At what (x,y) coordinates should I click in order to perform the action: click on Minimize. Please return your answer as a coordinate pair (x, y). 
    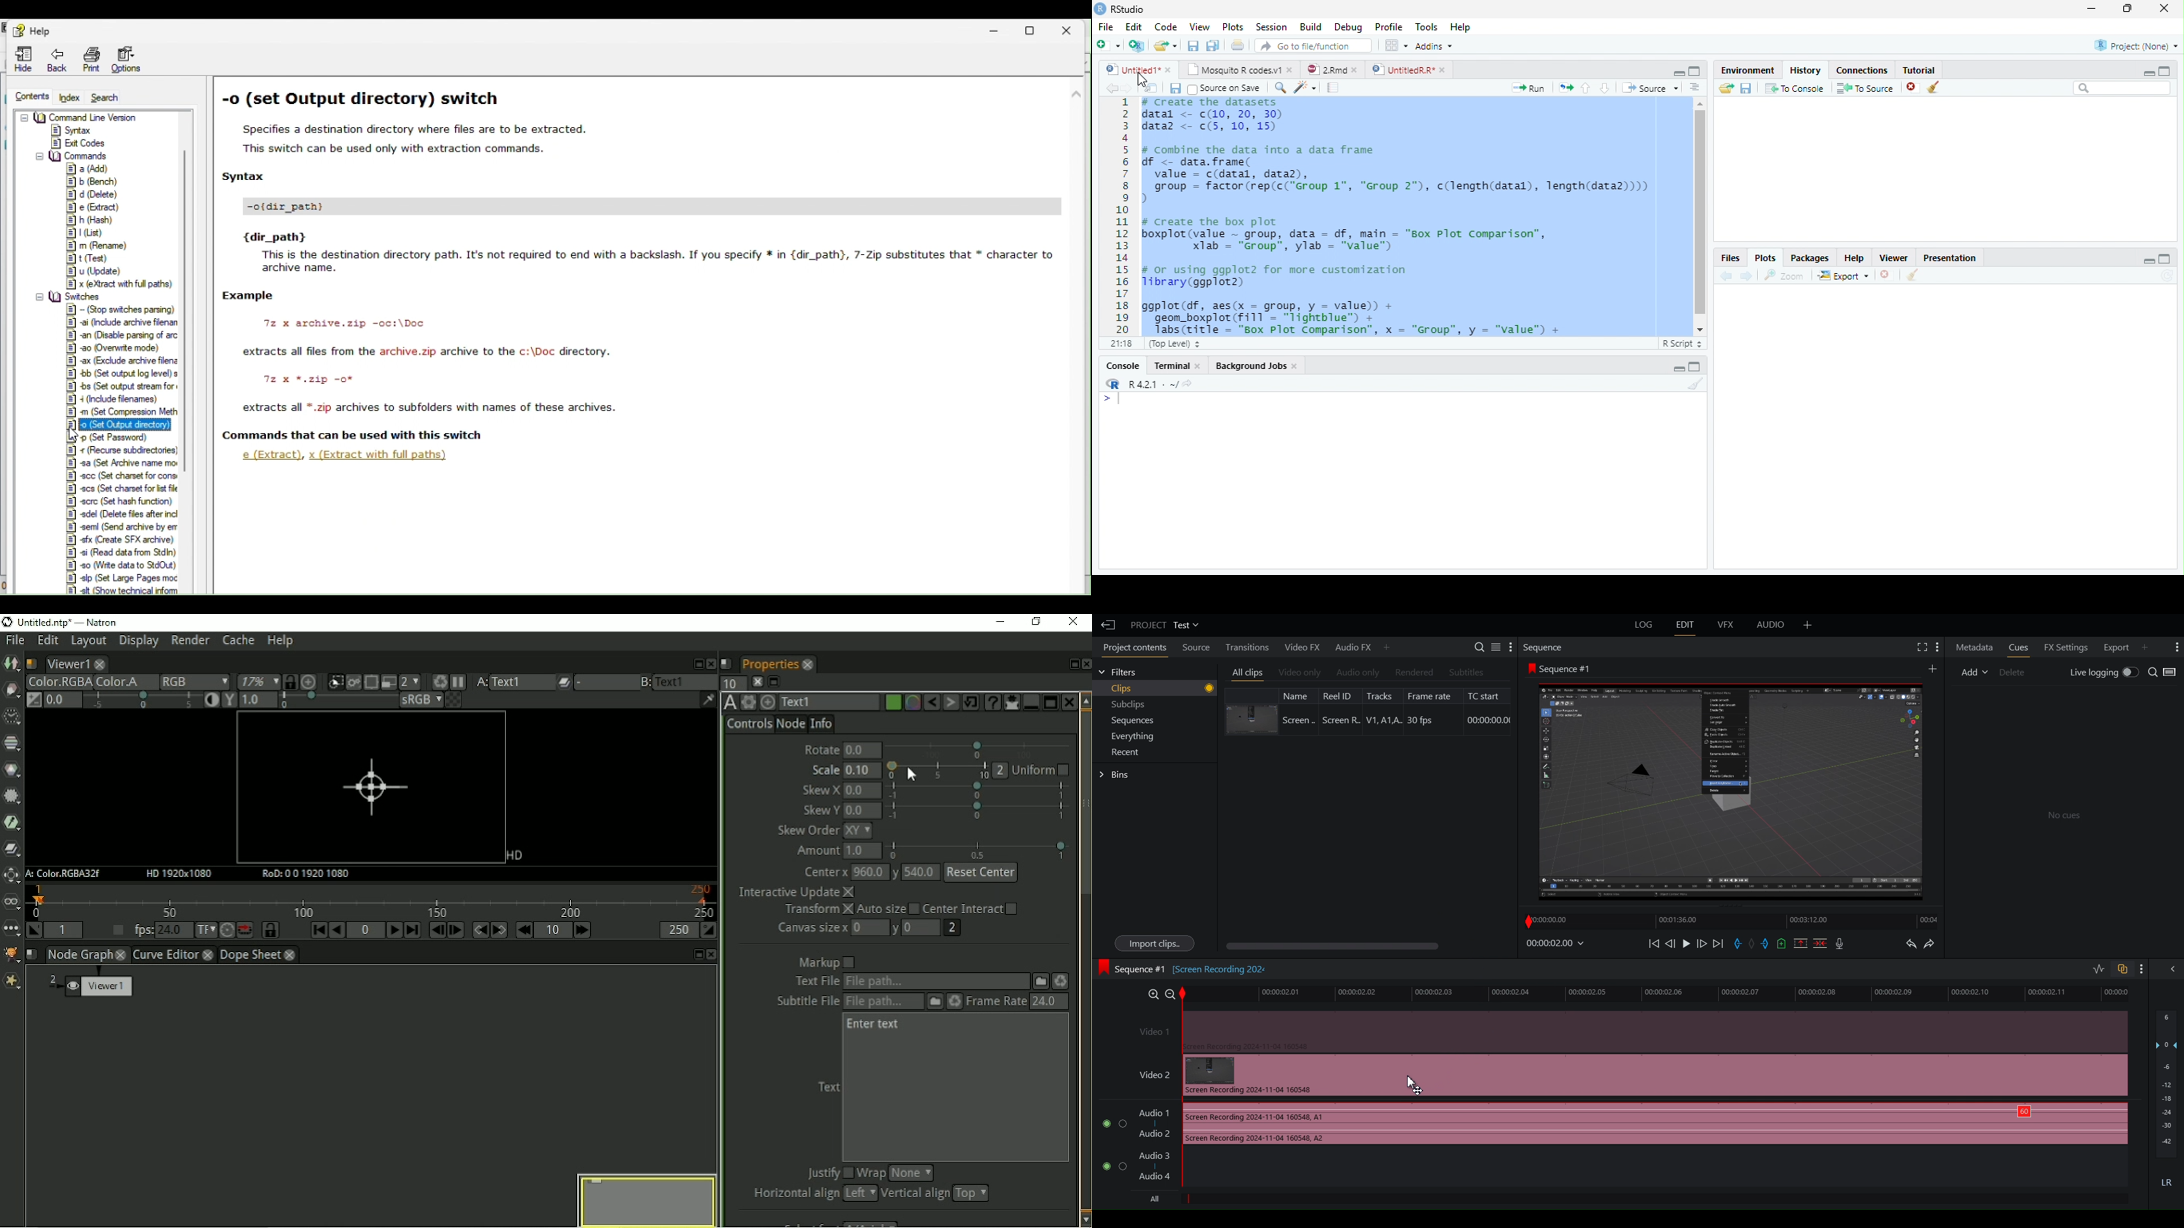
    Looking at the image, I should click on (2148, 261).